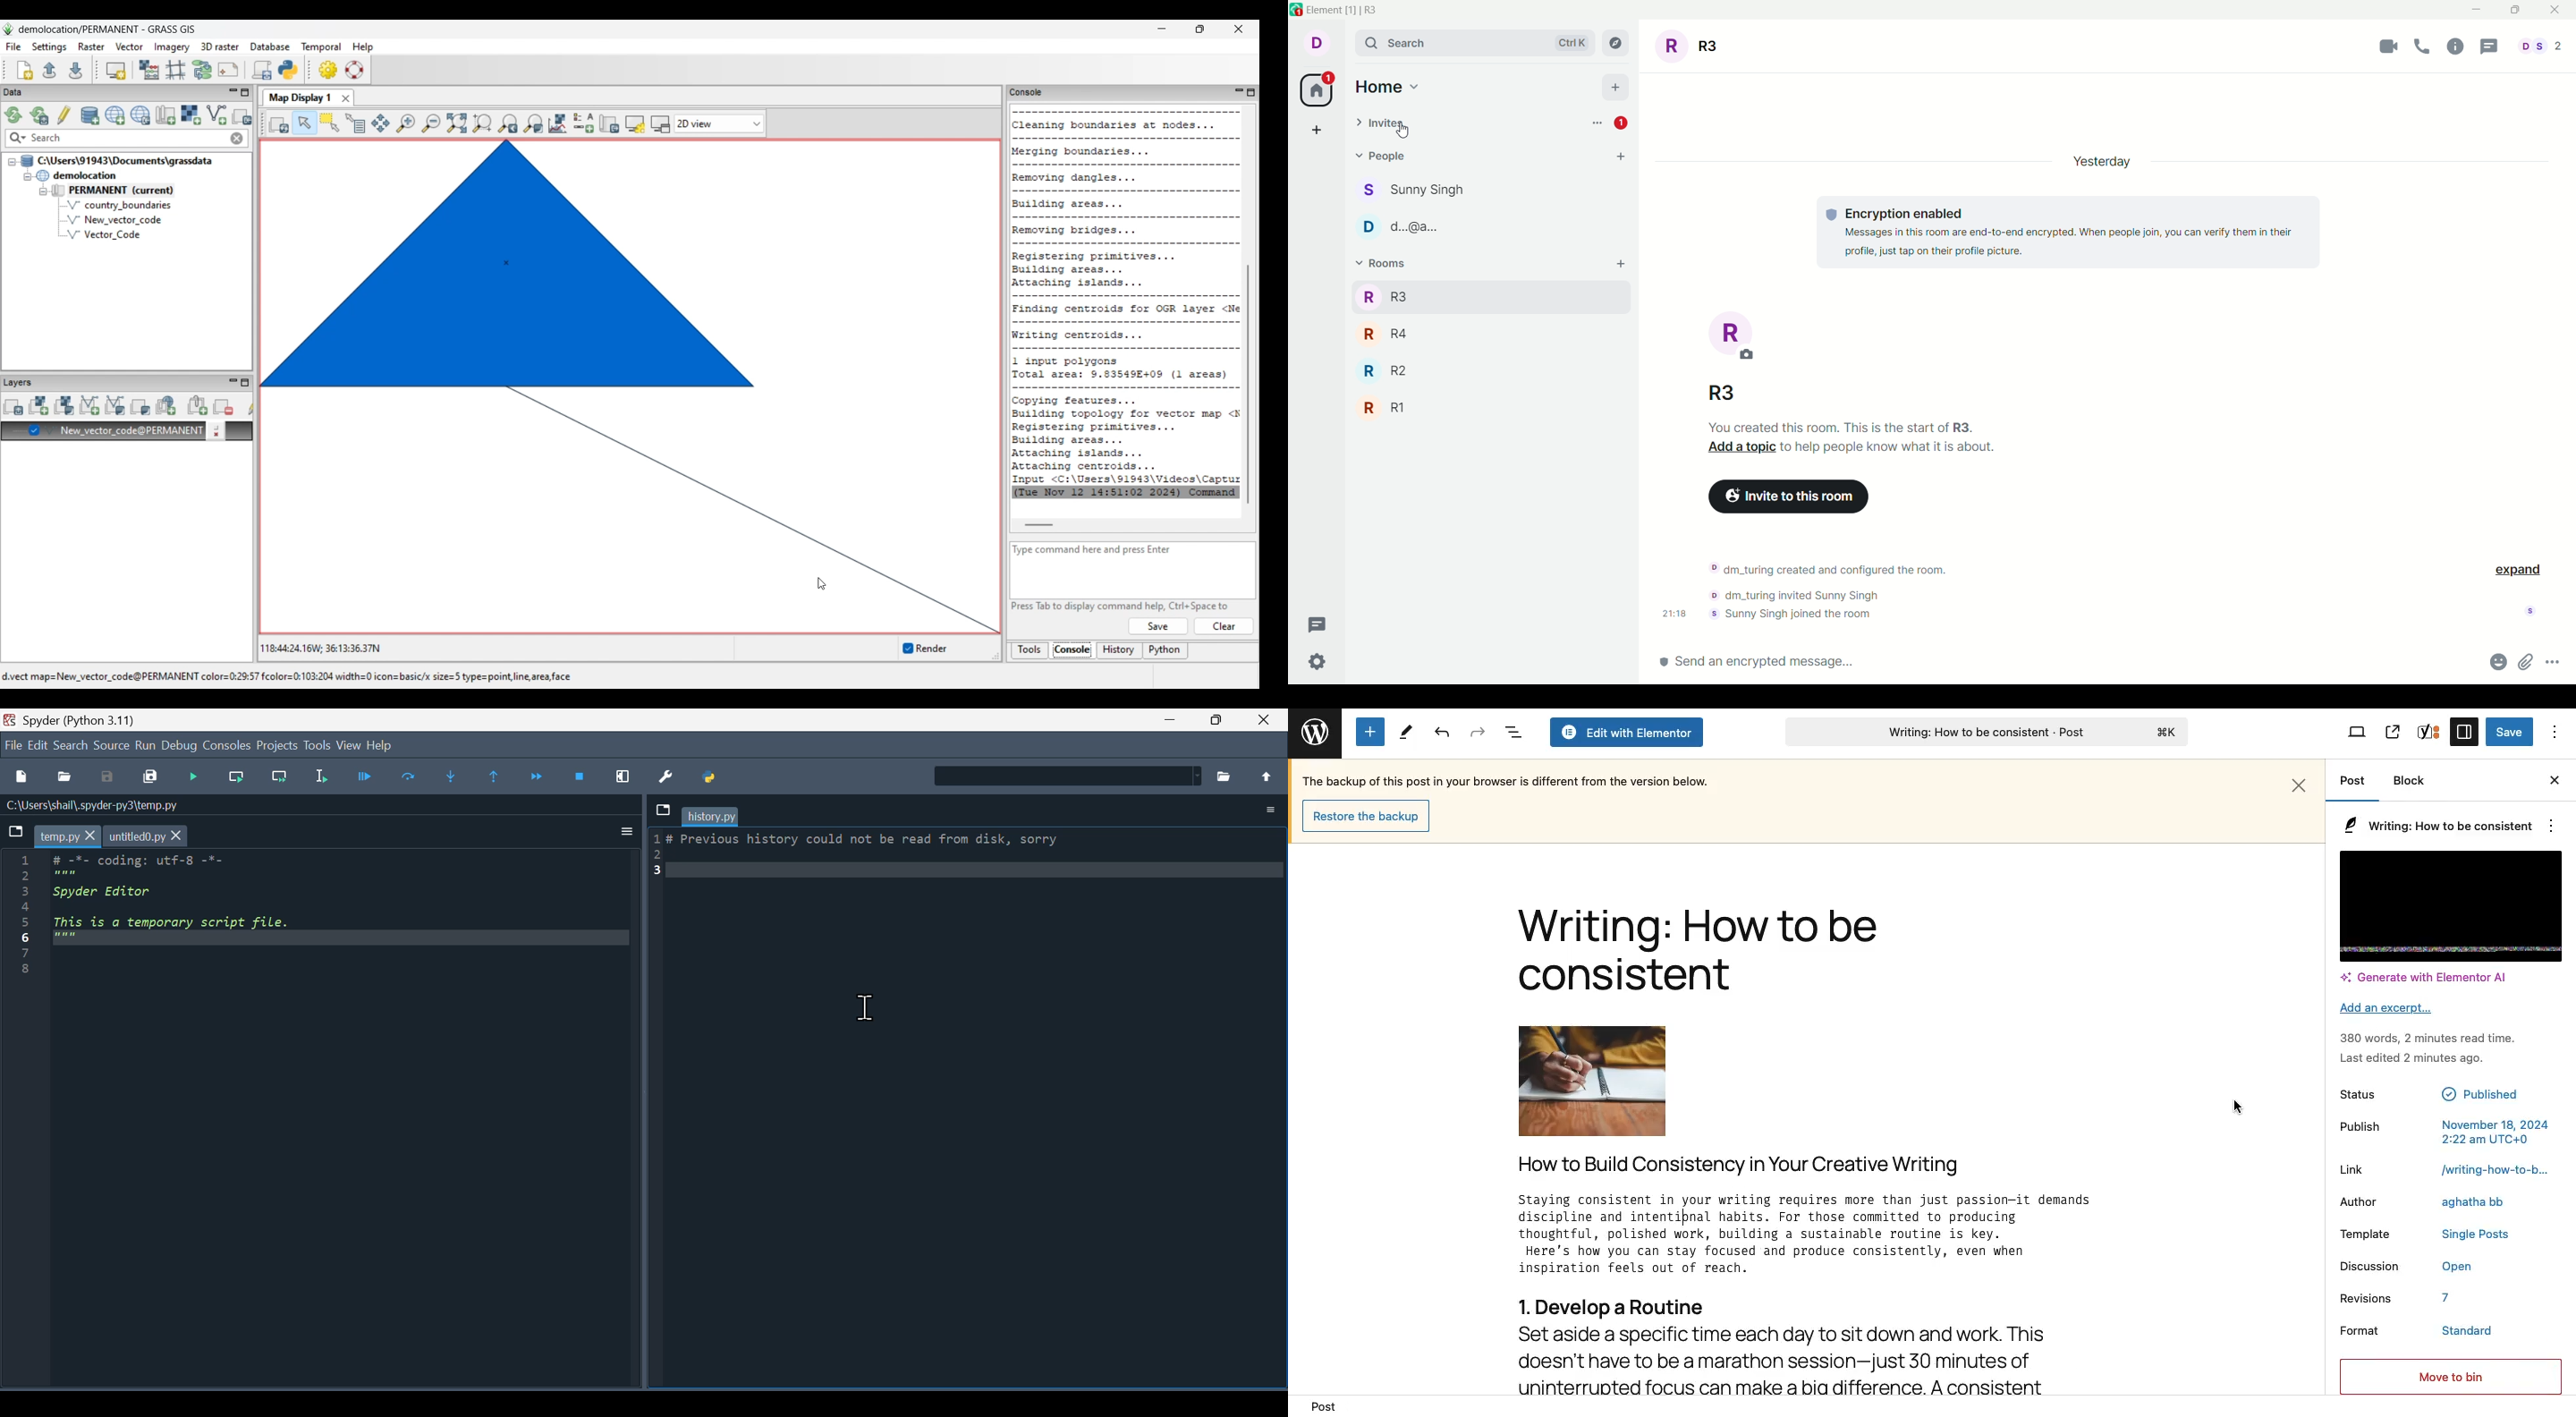 This screenshot has height=1428, width=2576. Describe the element at coordinates (374, 777) in the screenshot. I see `Debug file` at that location.